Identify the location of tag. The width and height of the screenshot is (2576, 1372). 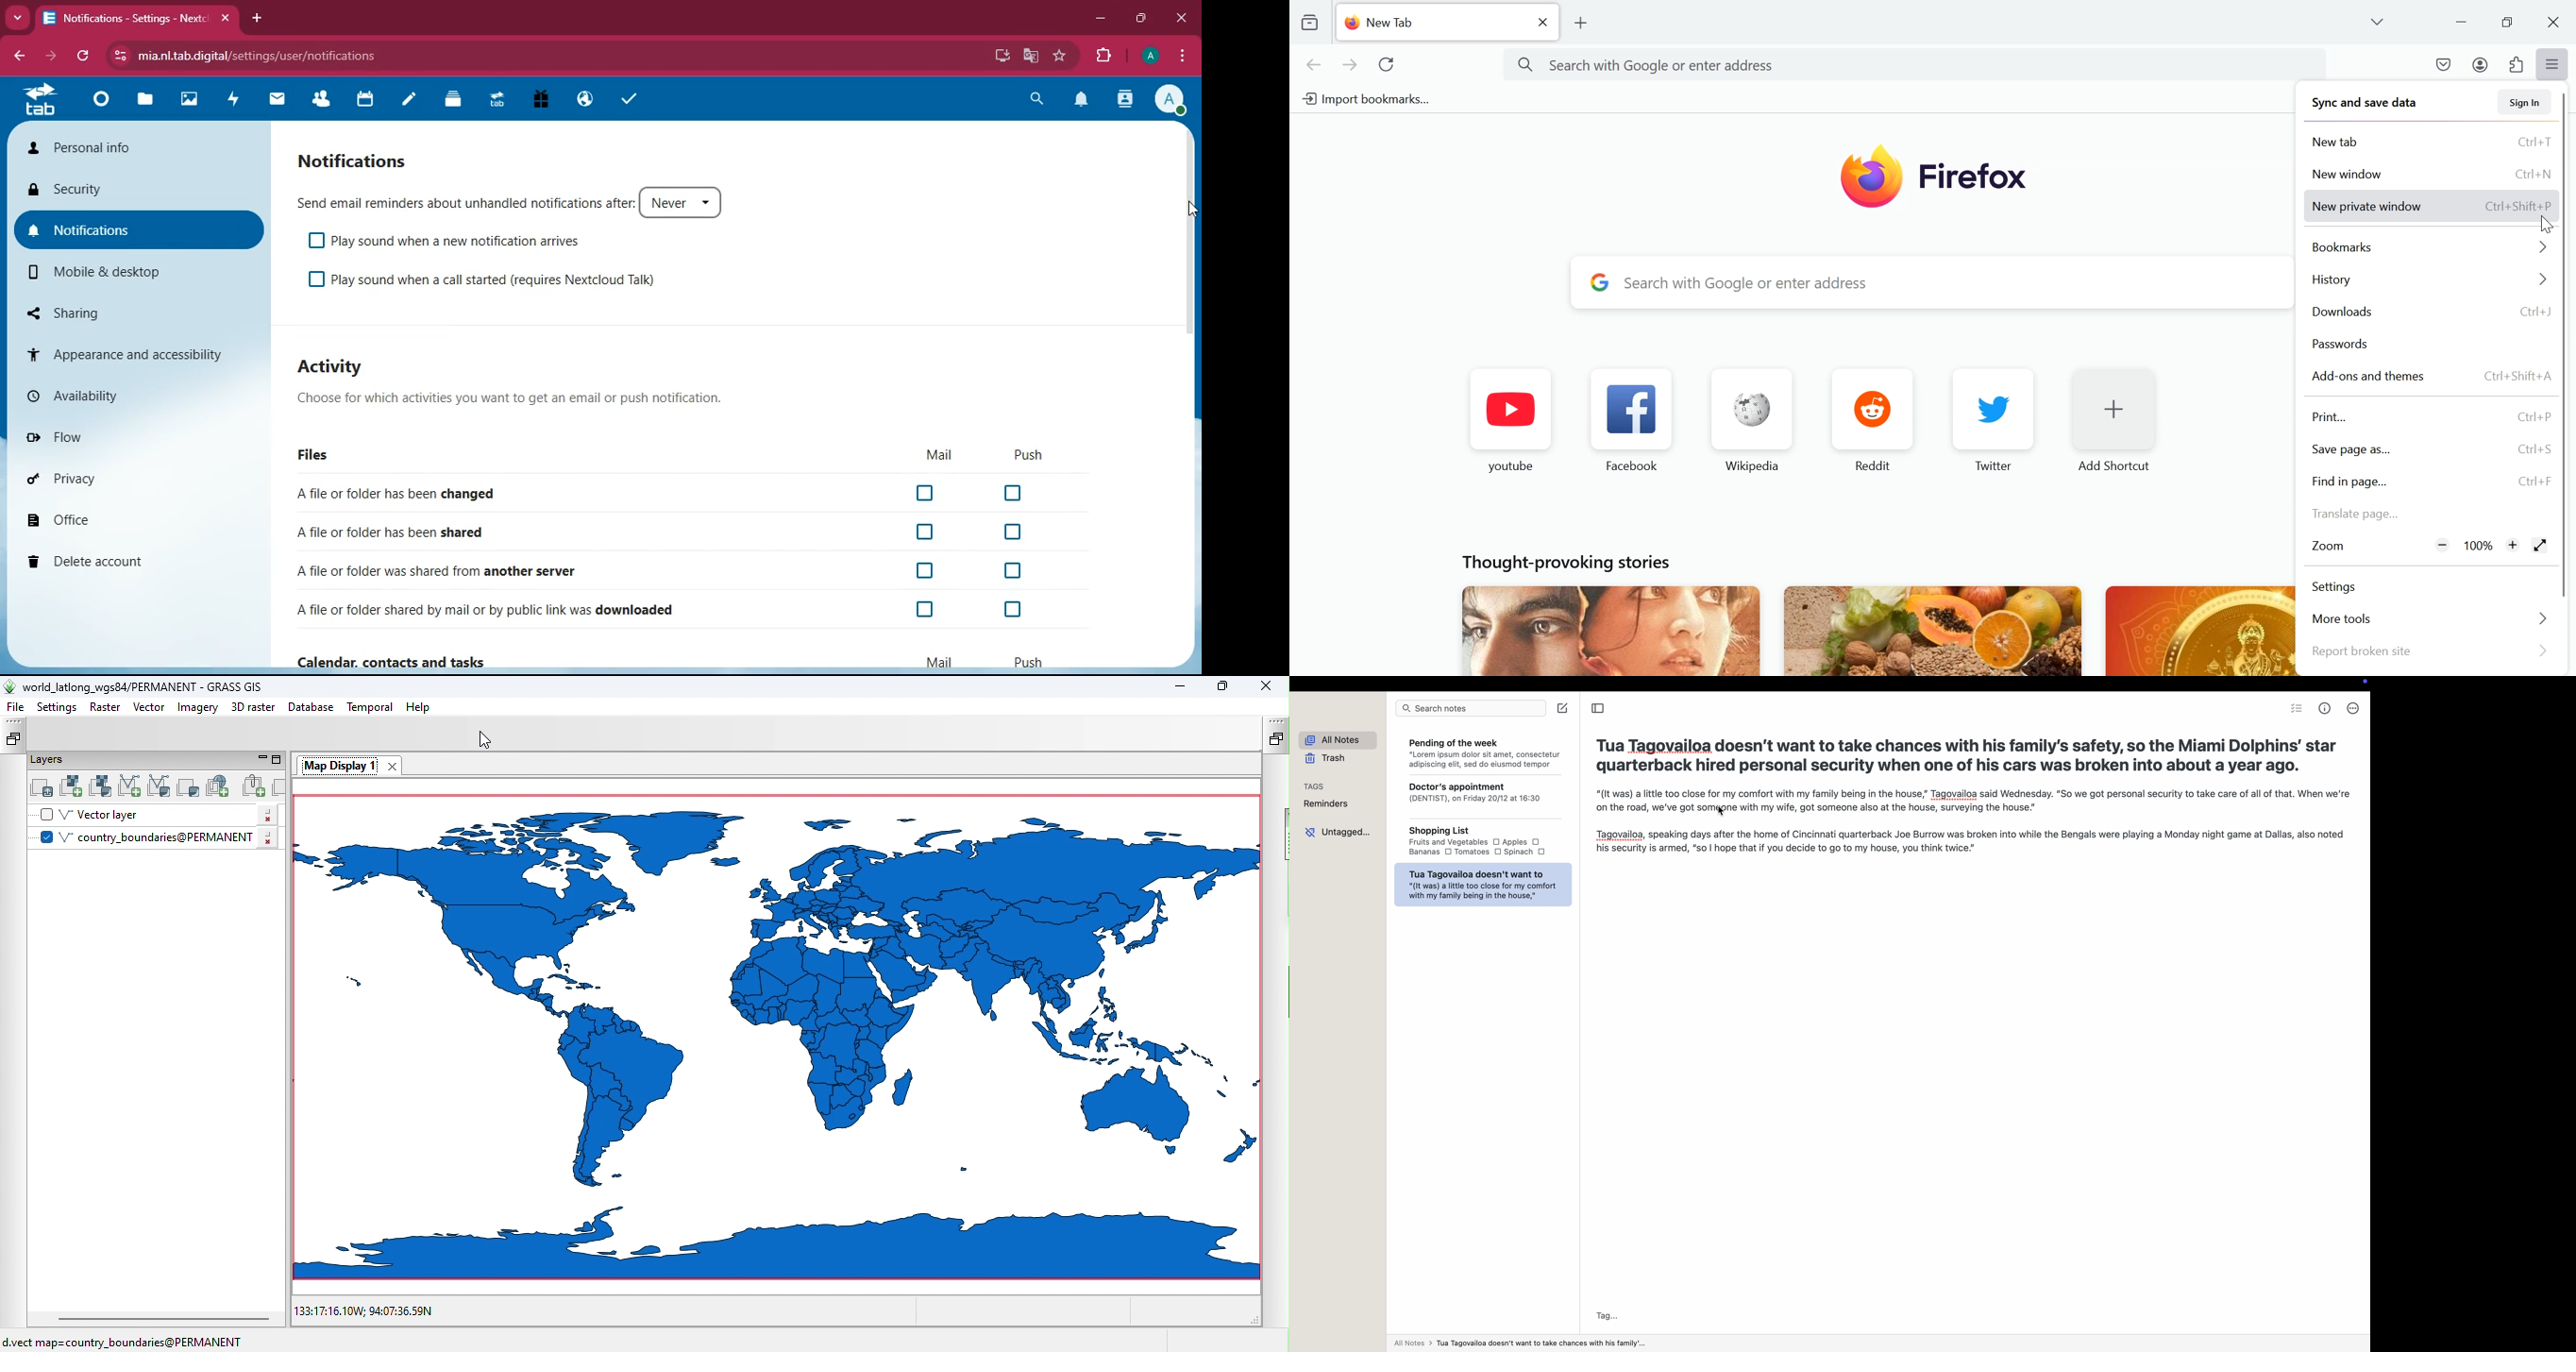
(1607, 1312).